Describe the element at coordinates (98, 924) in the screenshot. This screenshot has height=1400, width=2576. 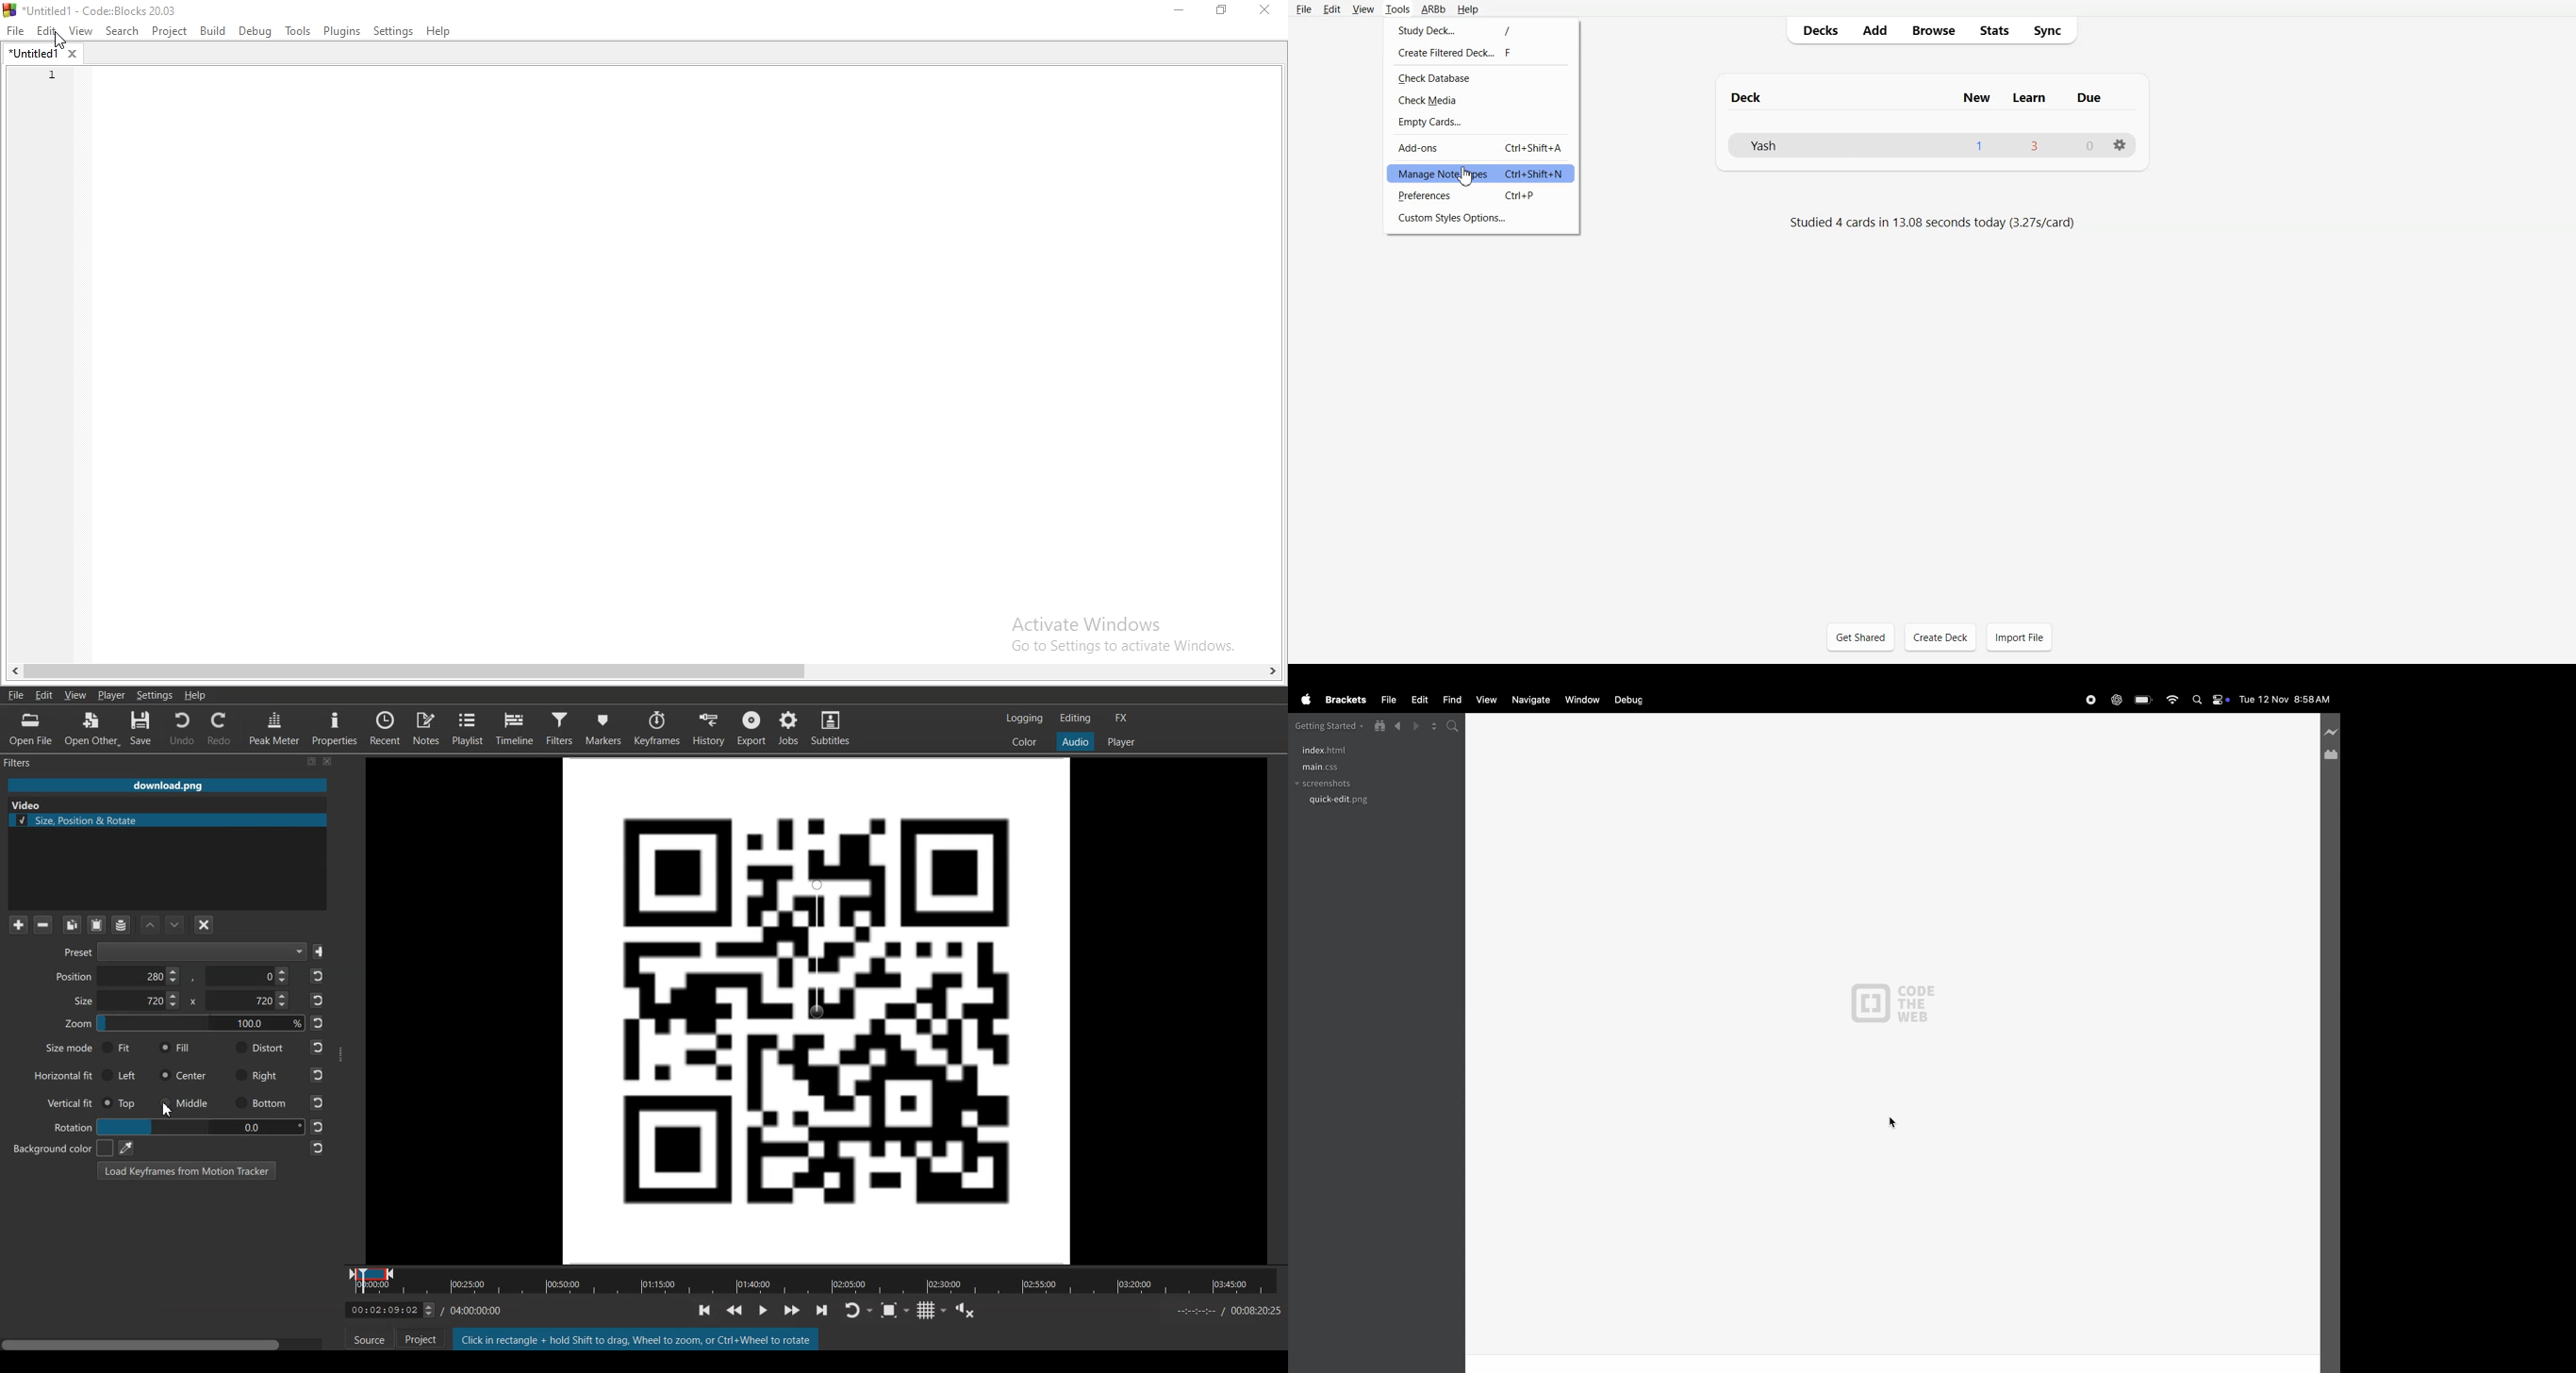
I see `Paste Filter` at that location.